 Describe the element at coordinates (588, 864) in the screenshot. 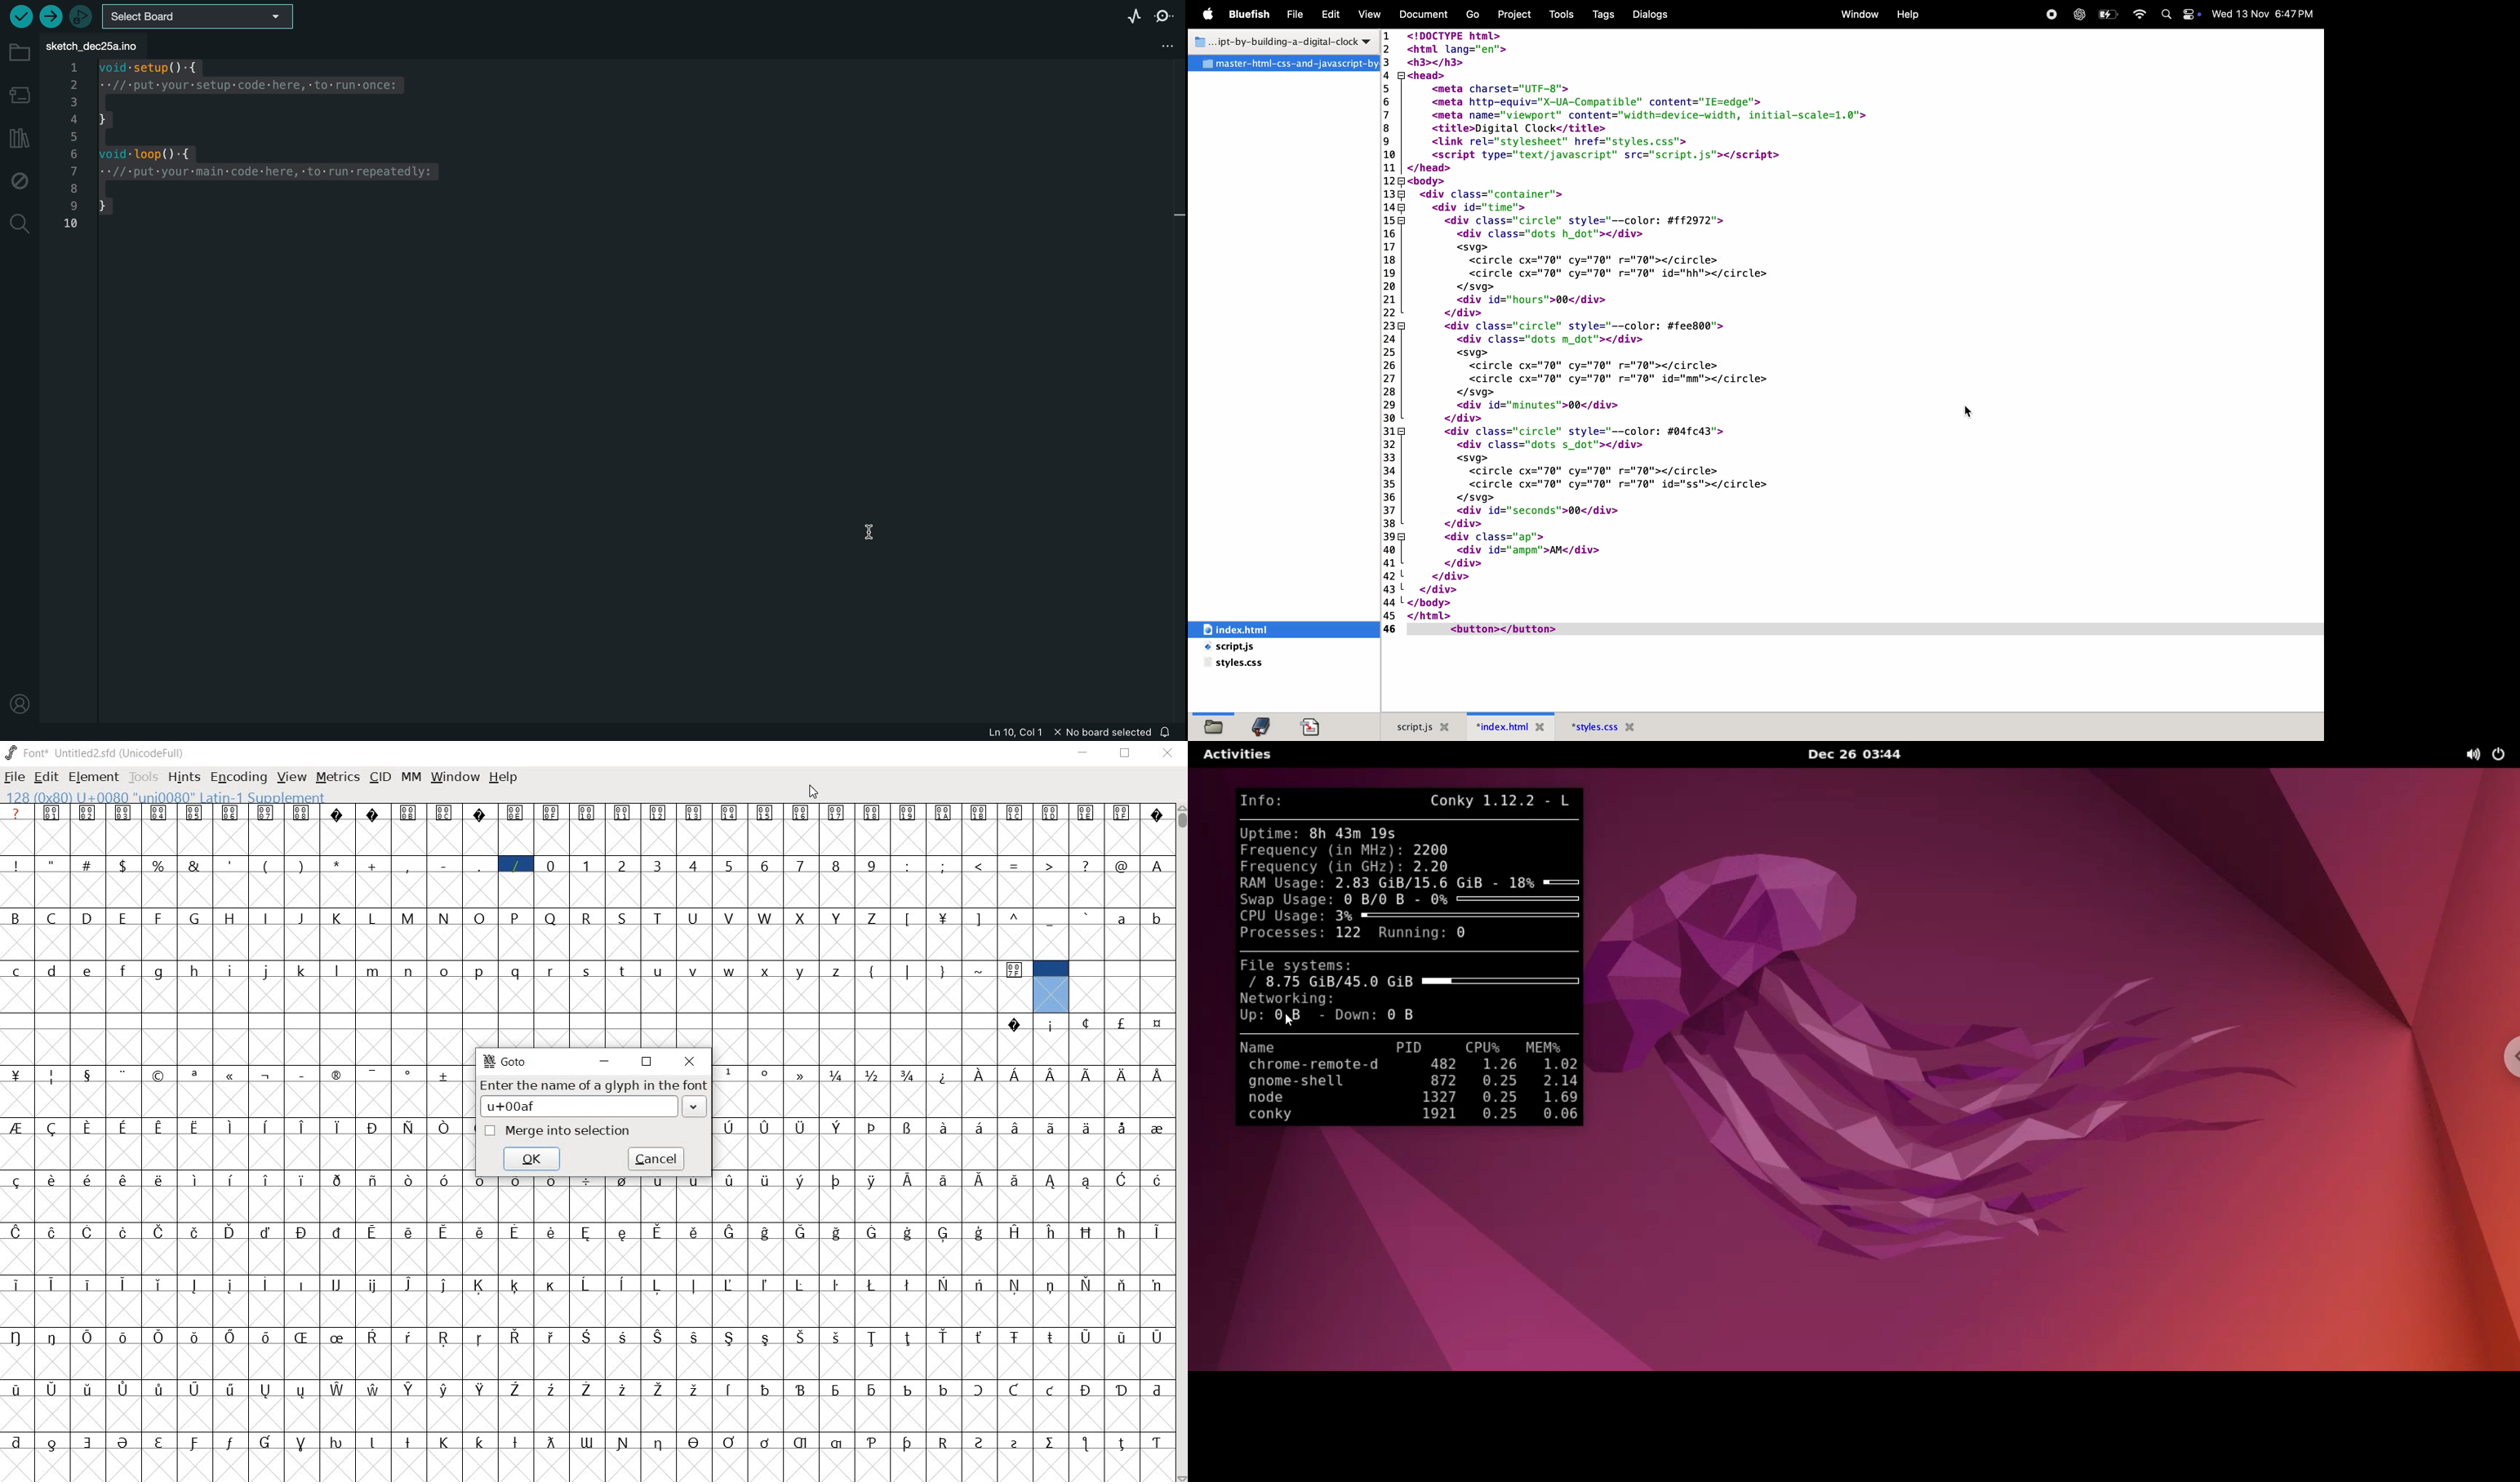

I see `1` at that location.